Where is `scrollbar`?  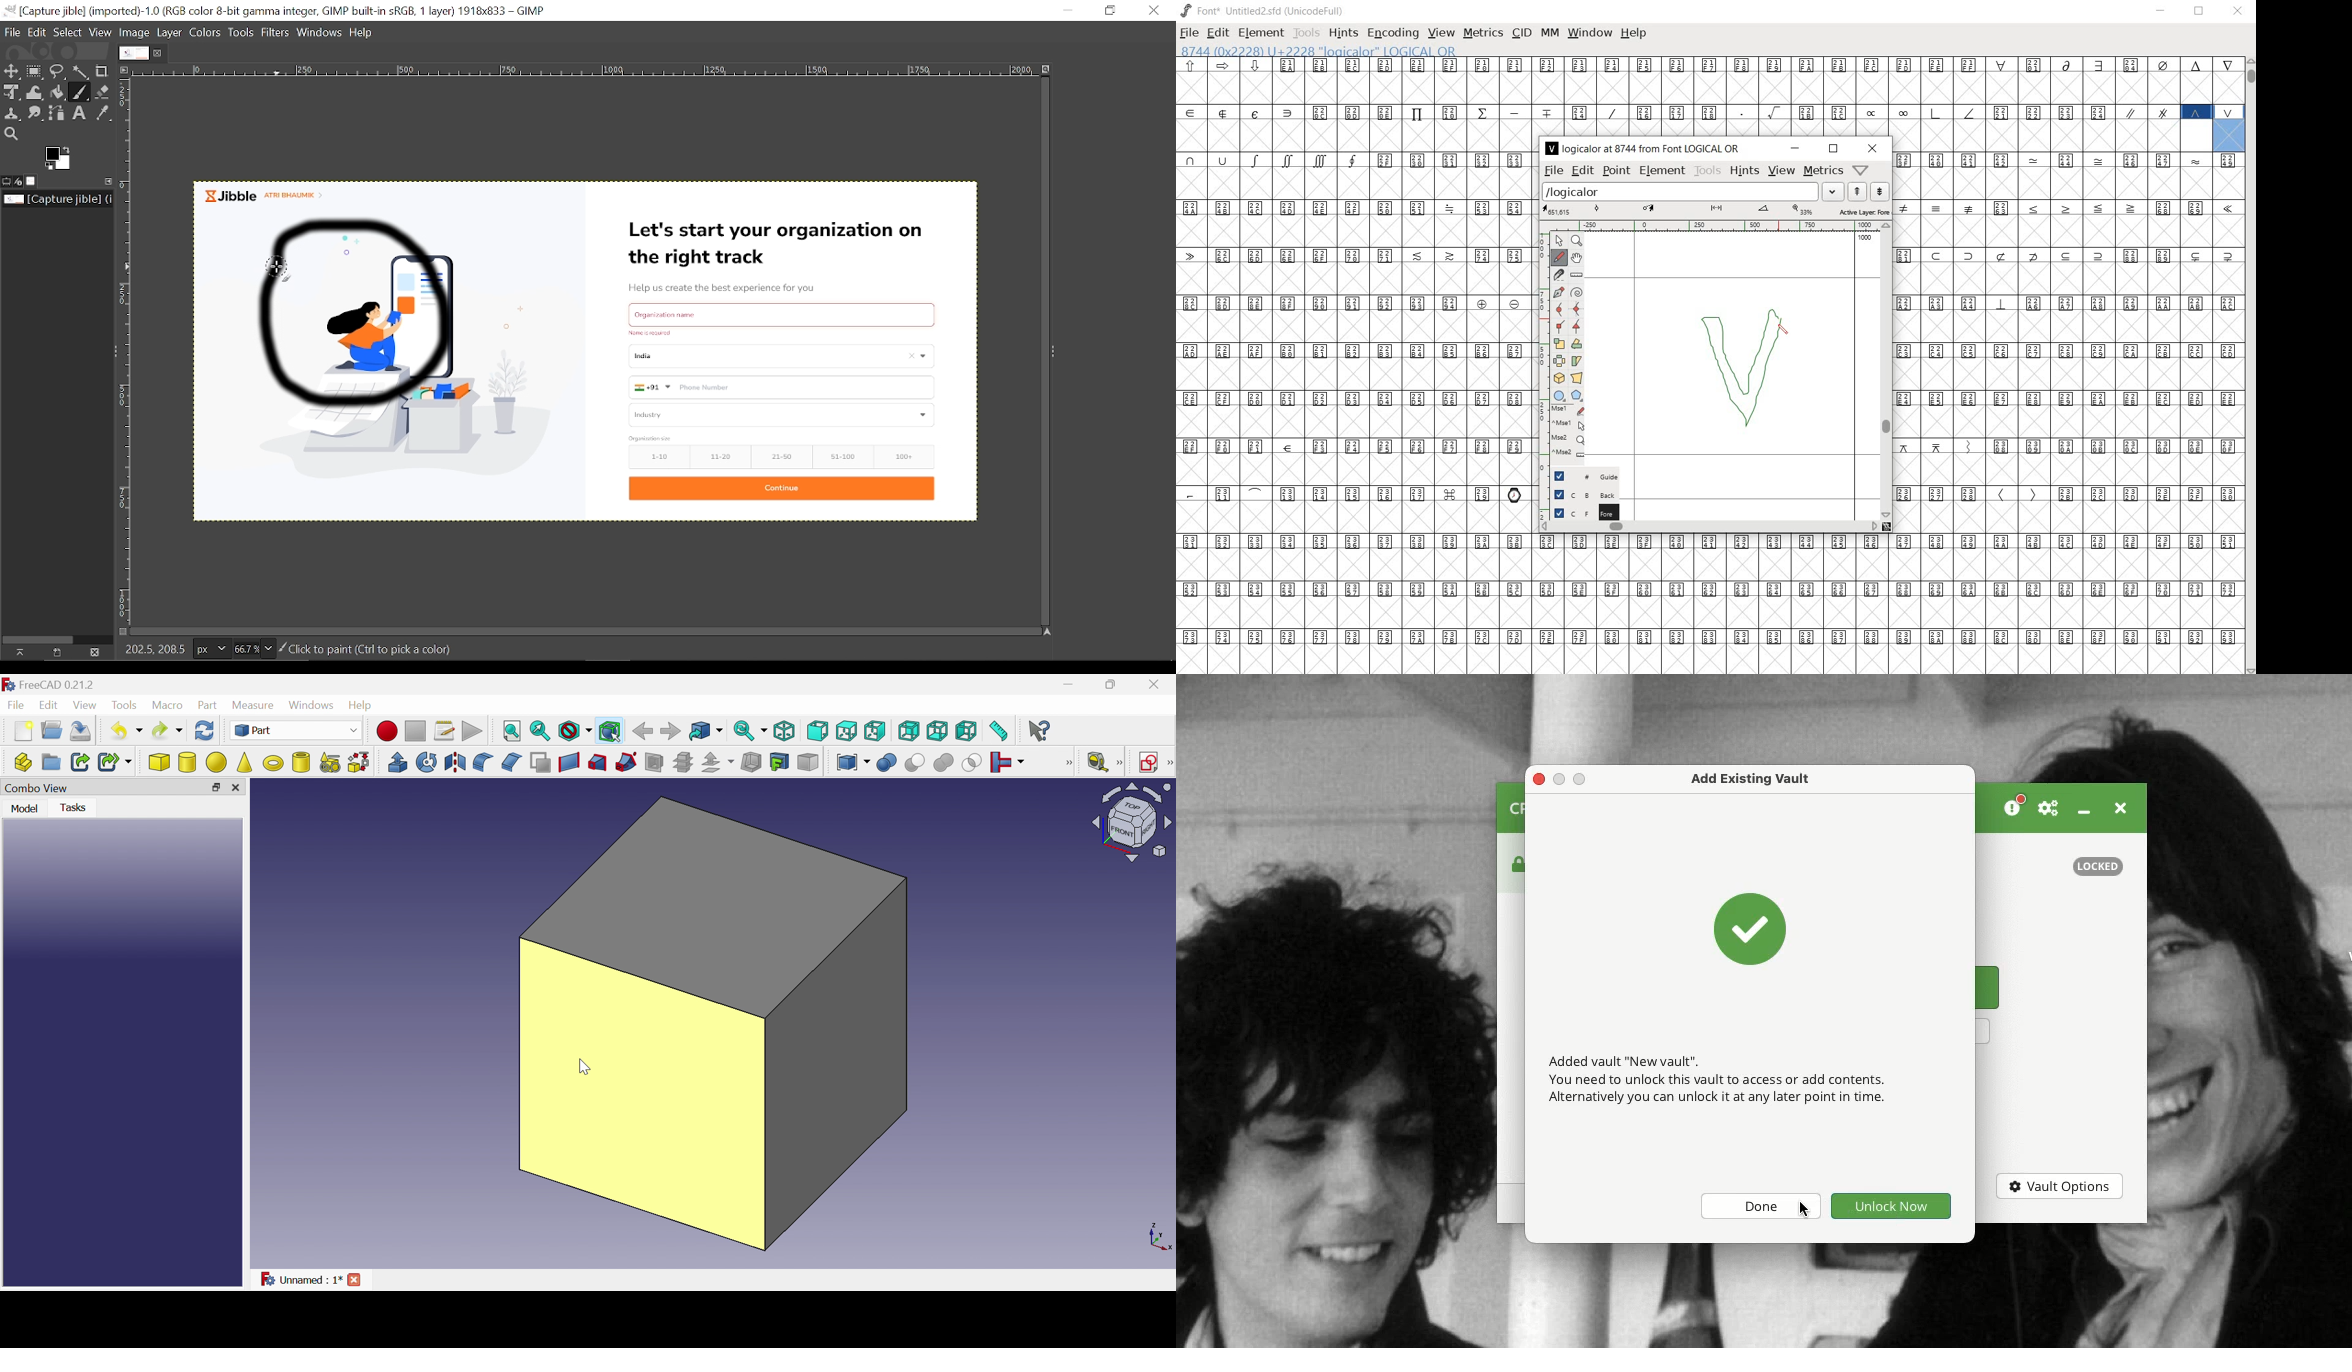 scrollbar is located at coordinates (2250, 365).